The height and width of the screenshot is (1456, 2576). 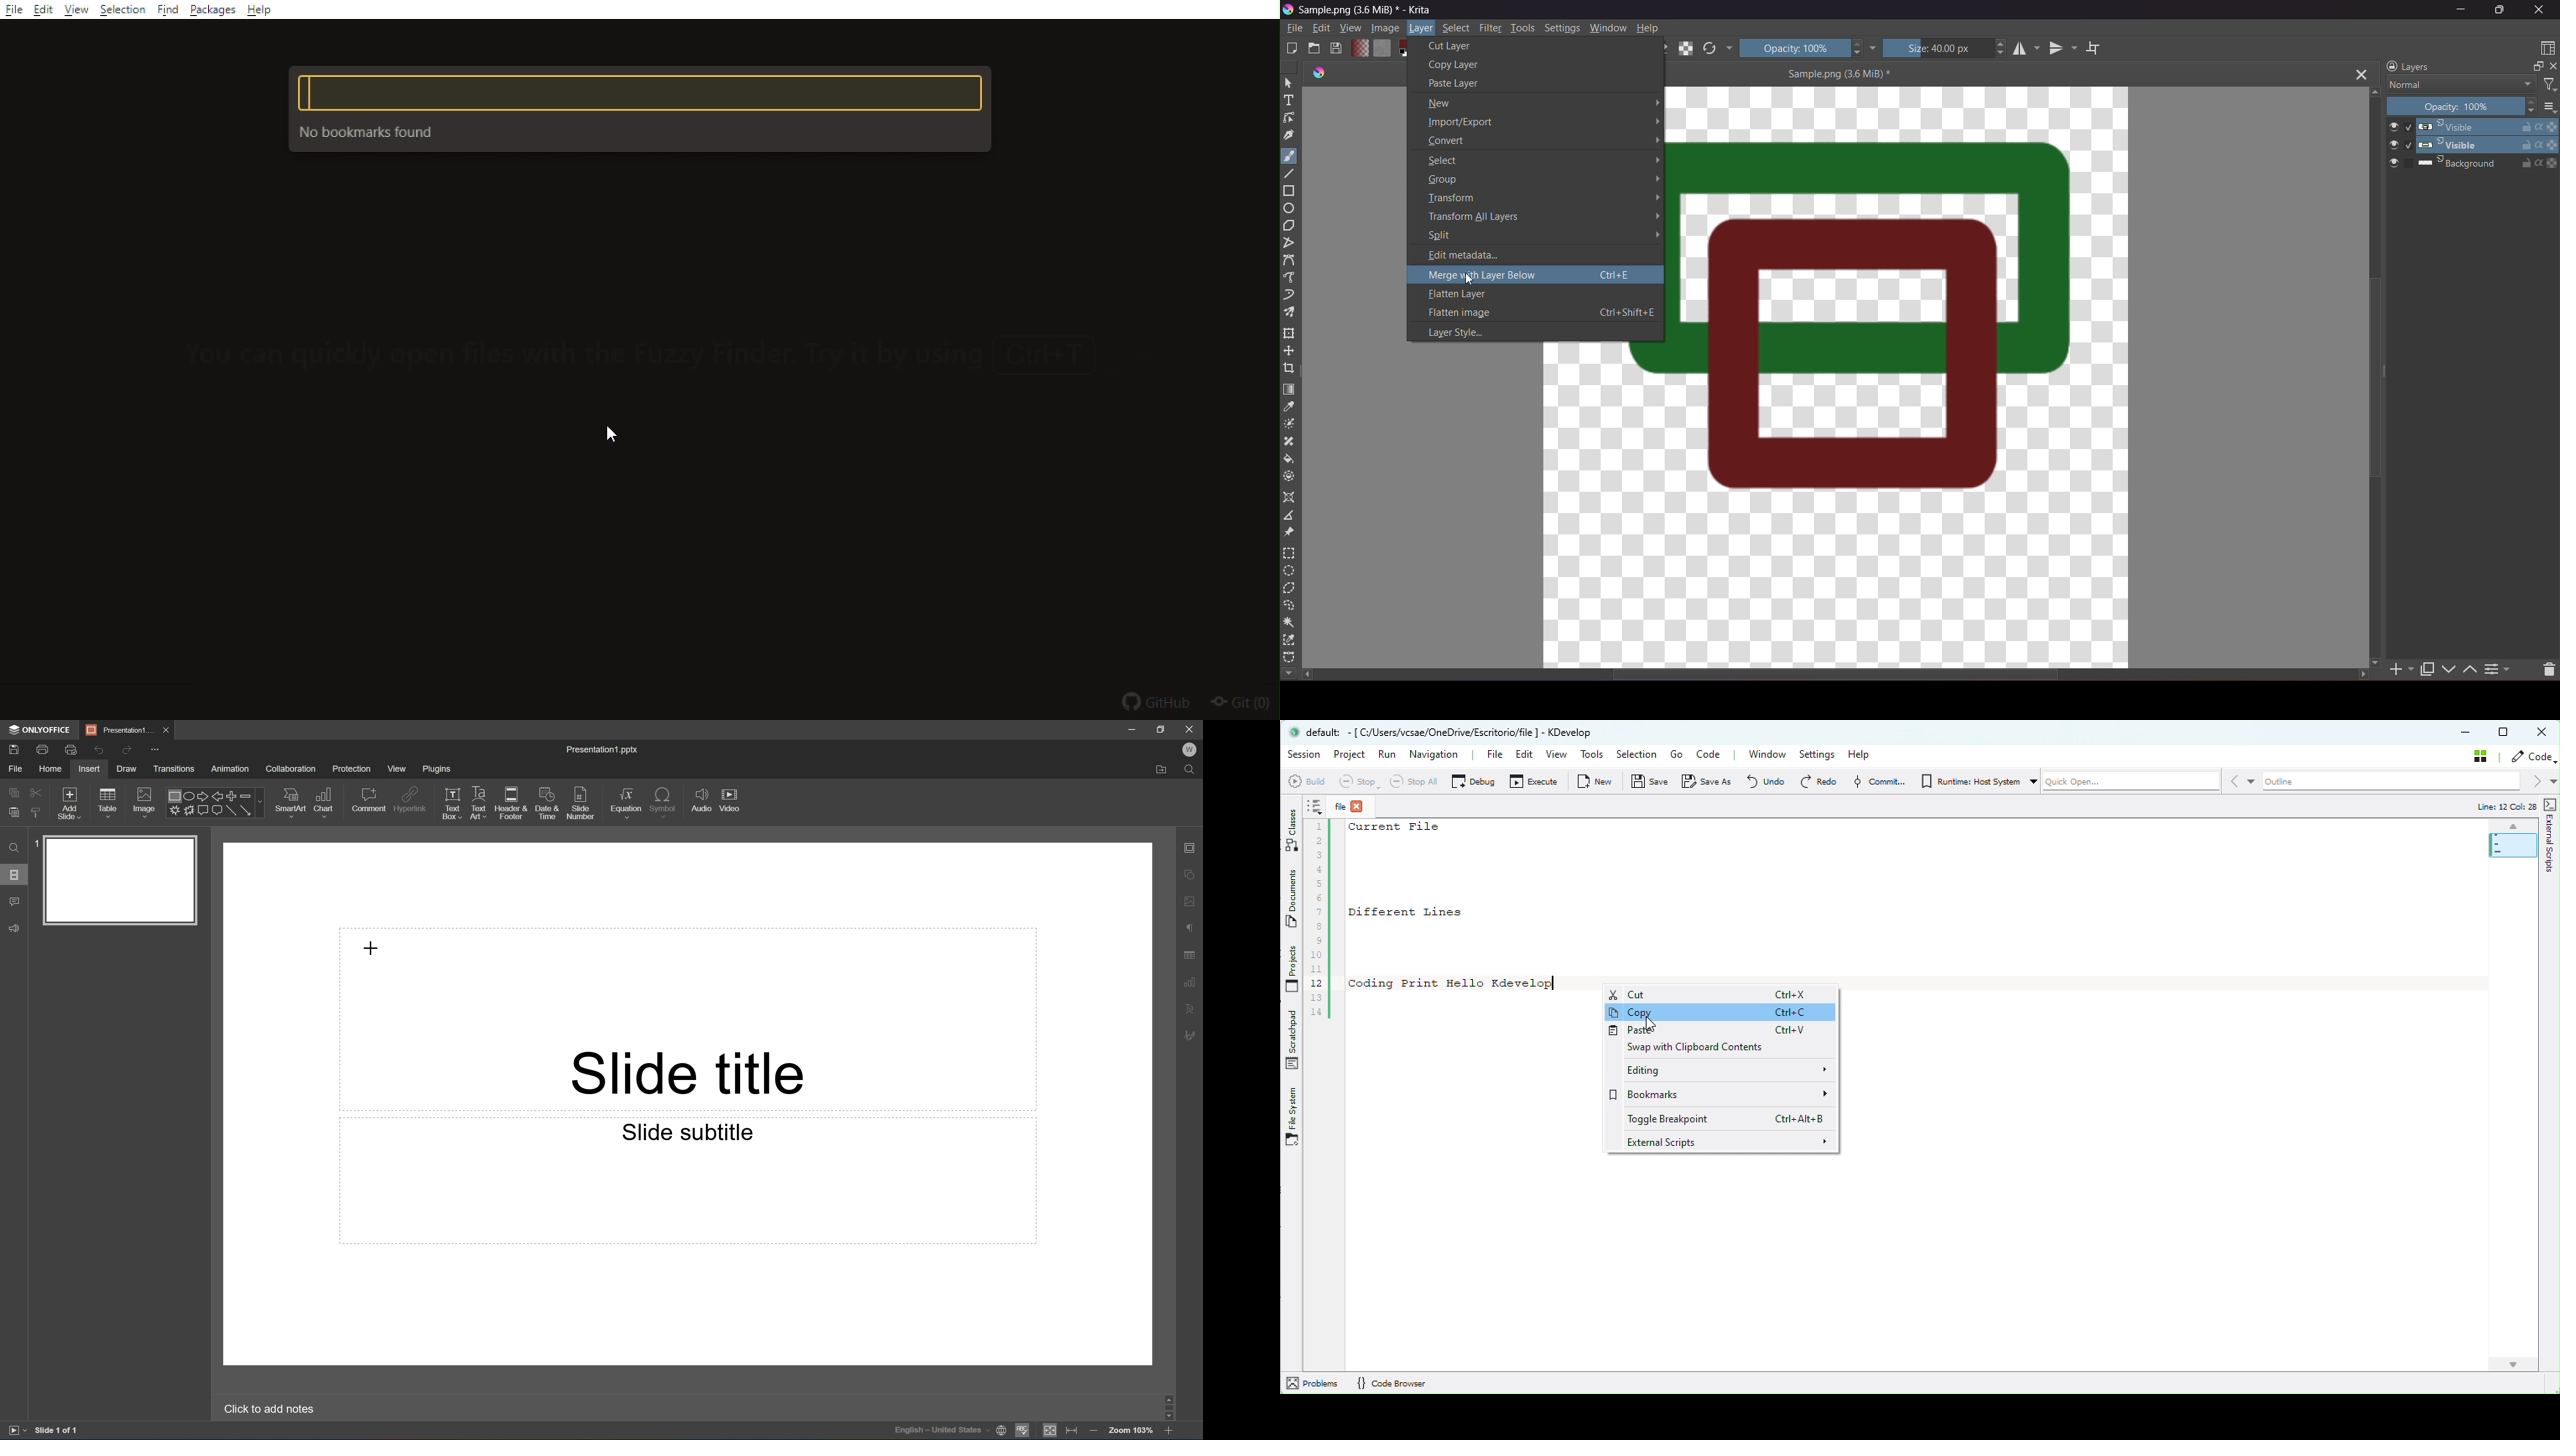 What do you see at coordinates (272, 1409) in the screenshot?
I see `Click to add notes` at bounding box center [272, 1409].